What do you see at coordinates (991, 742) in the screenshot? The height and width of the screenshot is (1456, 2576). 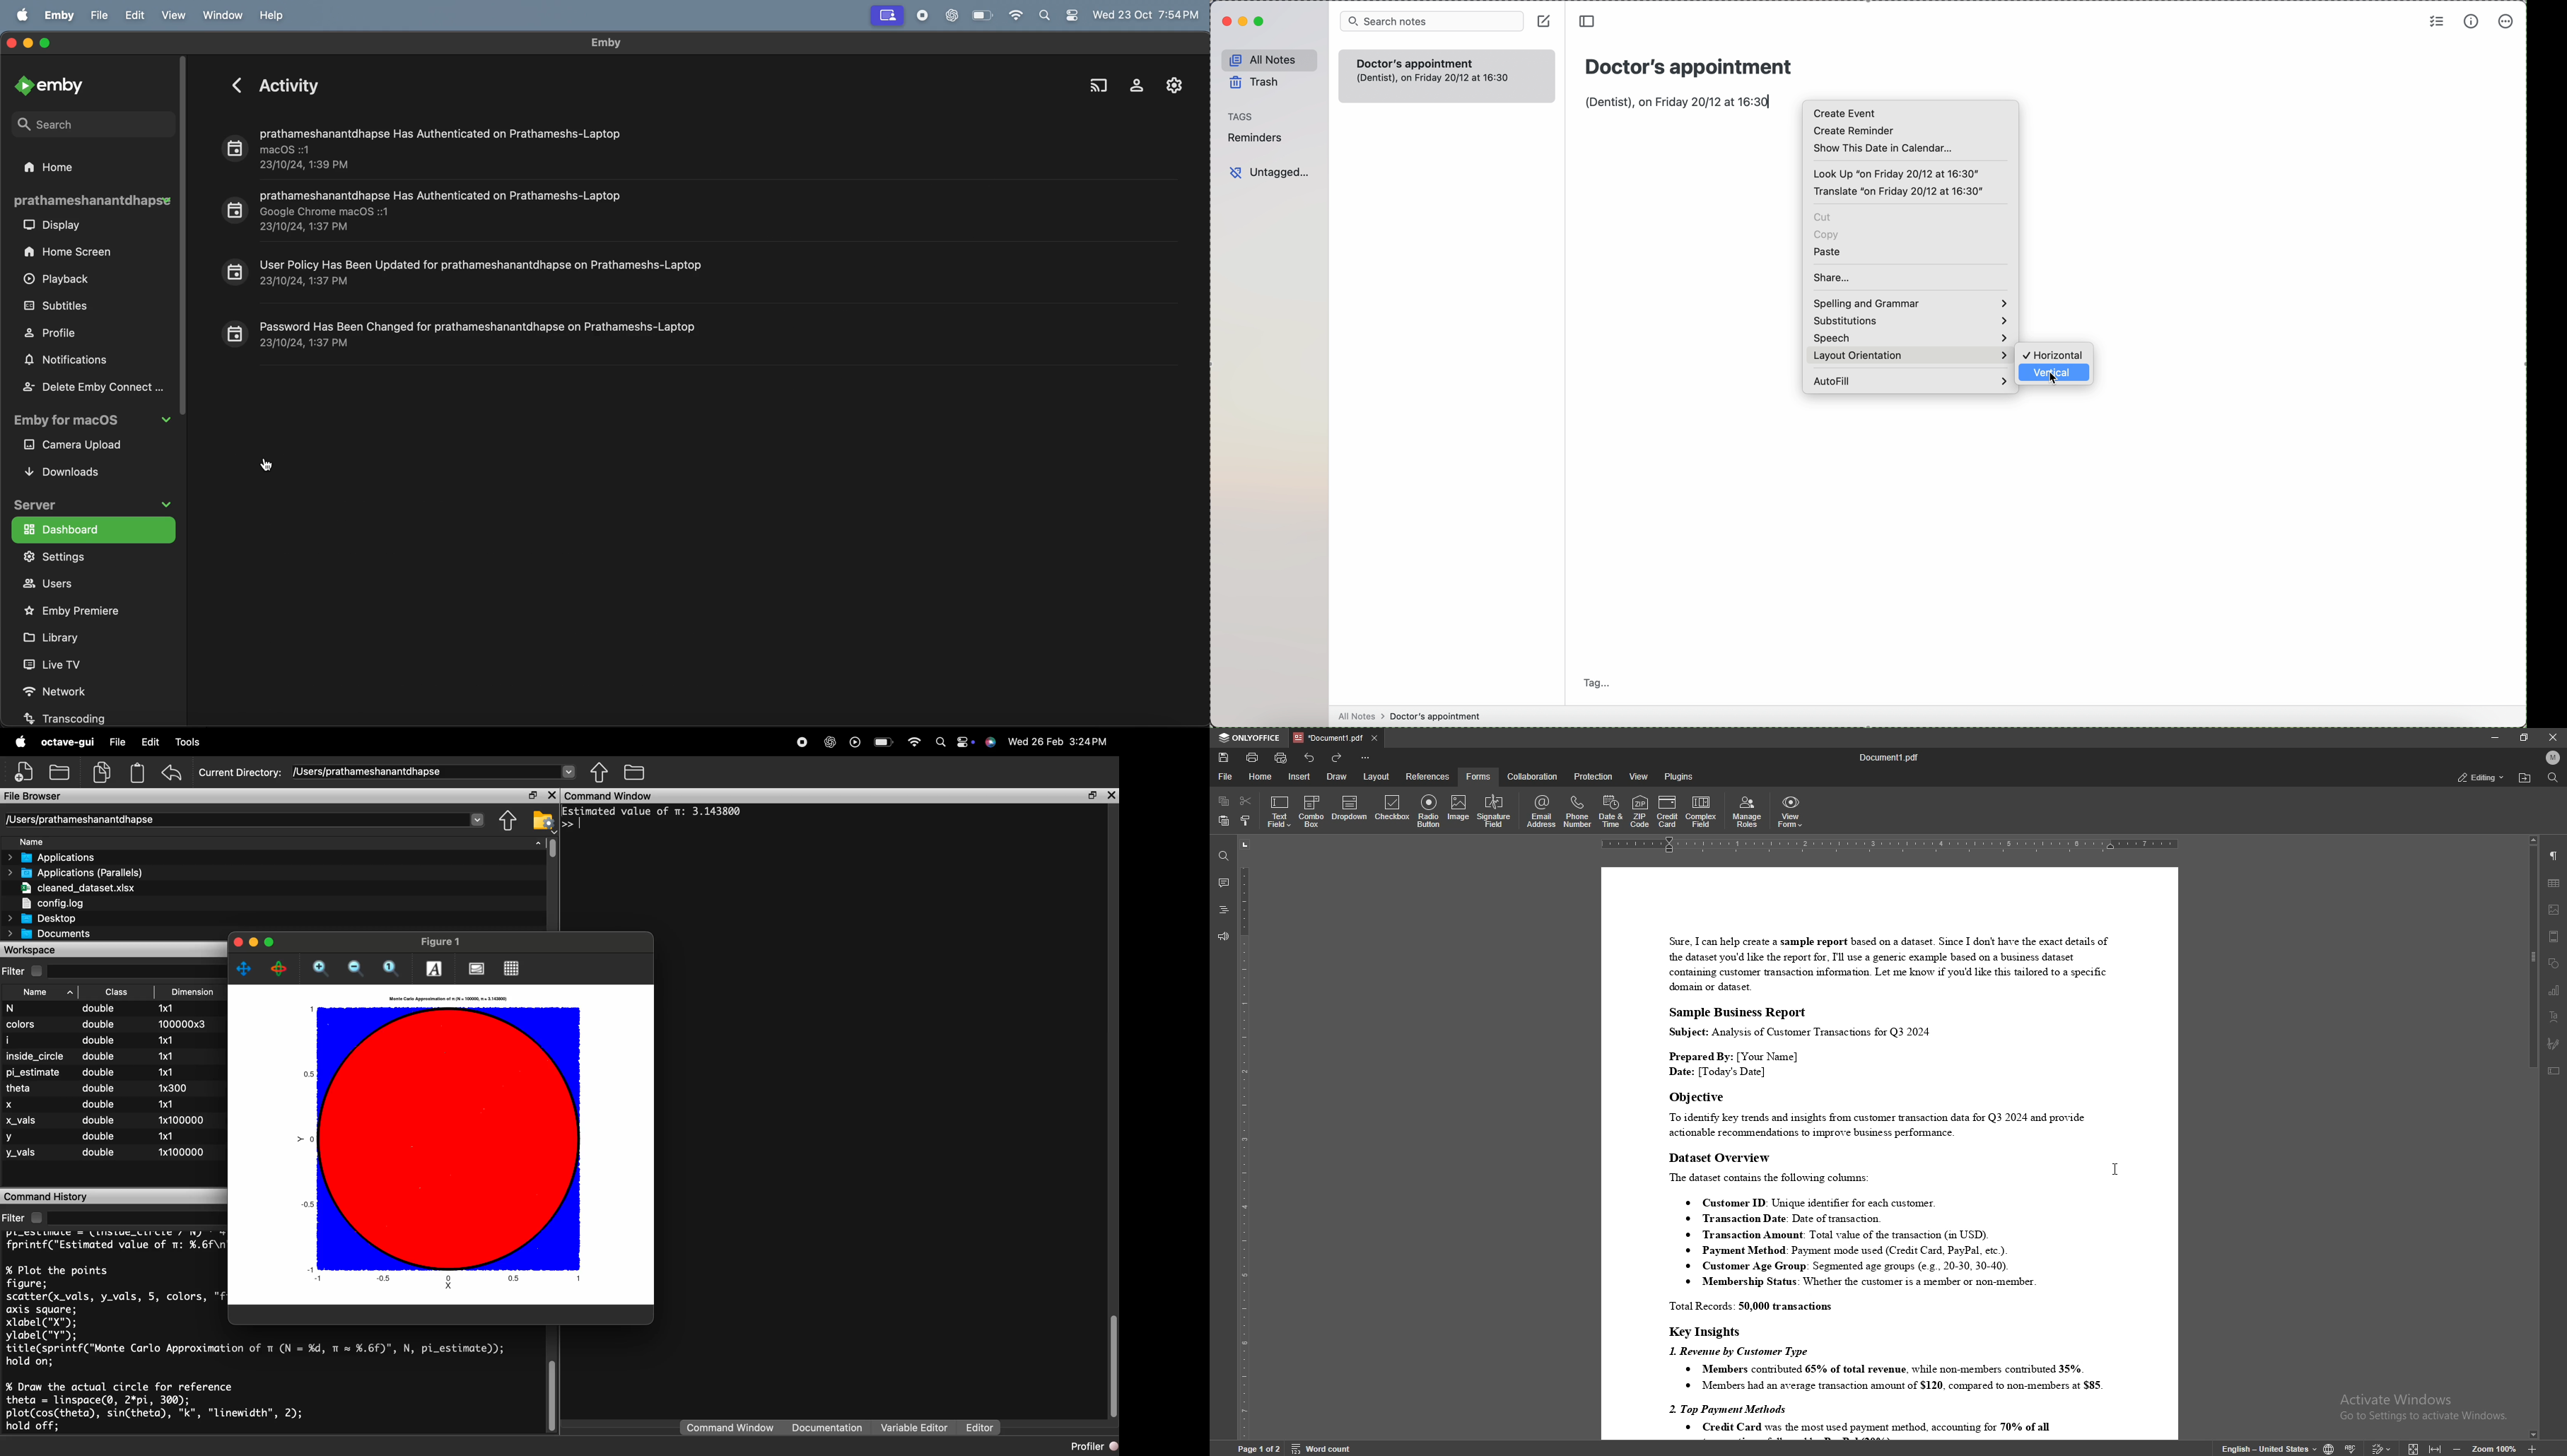 I see `siri` at bounding box center [991, 742].